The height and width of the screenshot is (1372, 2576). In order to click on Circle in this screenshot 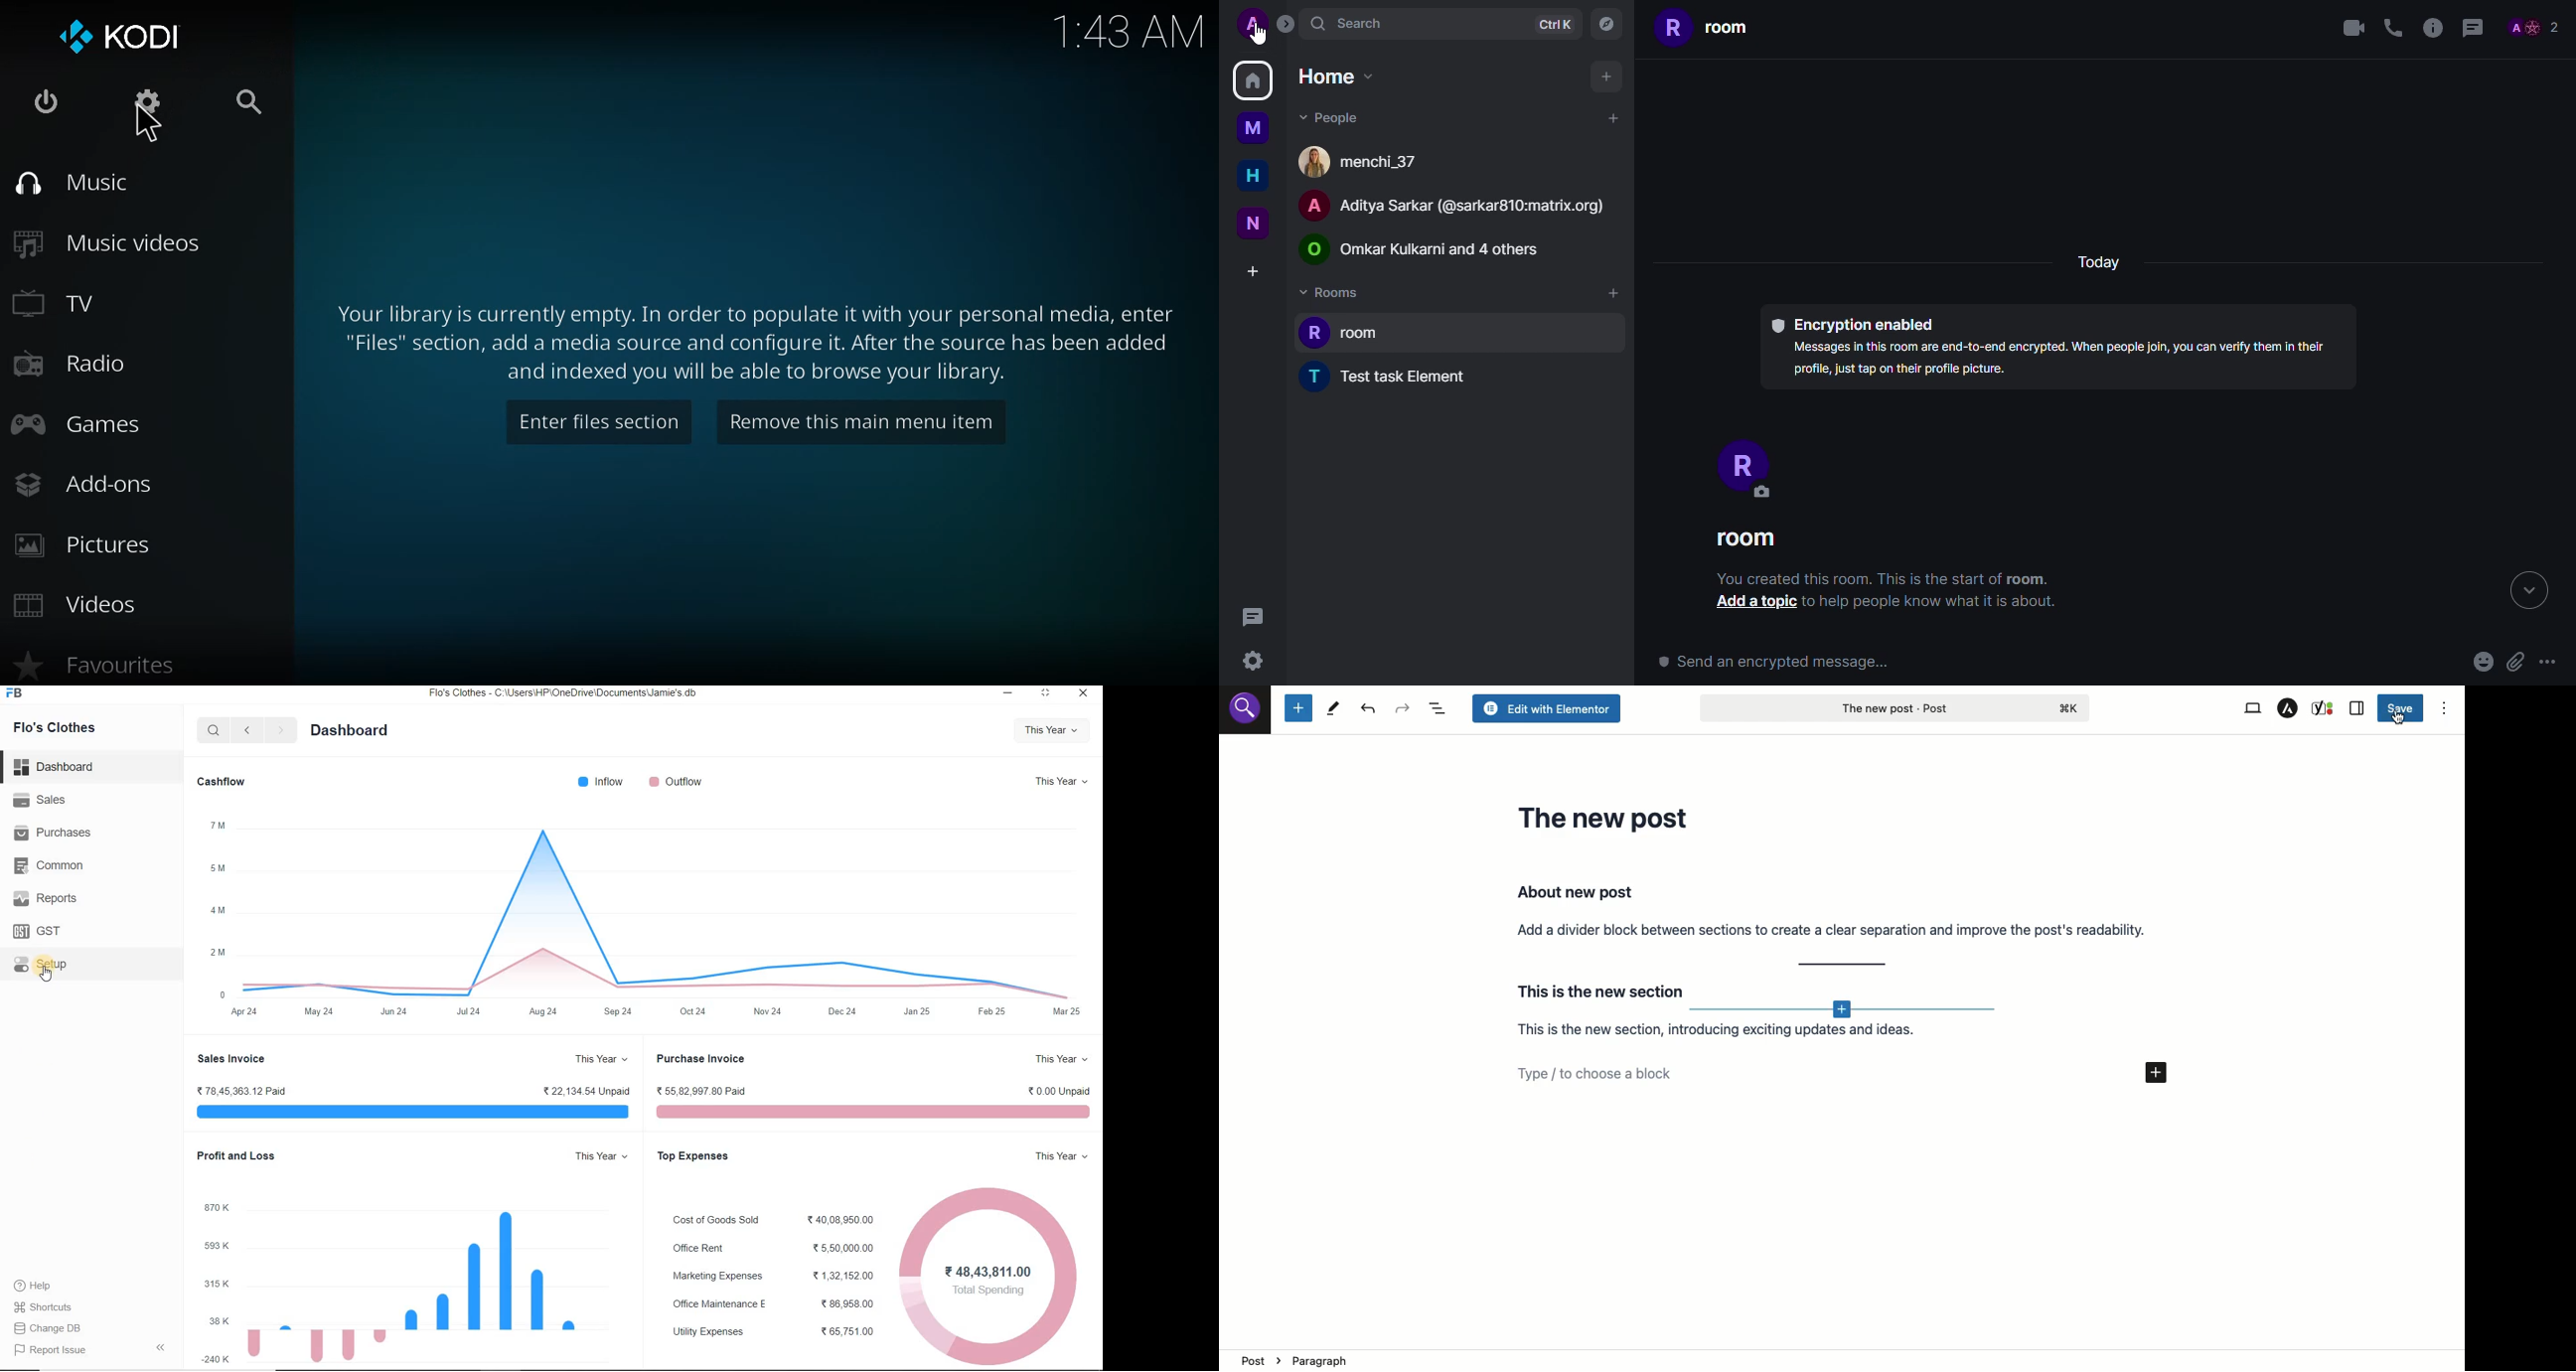, I will do `click(989, 1276)`.